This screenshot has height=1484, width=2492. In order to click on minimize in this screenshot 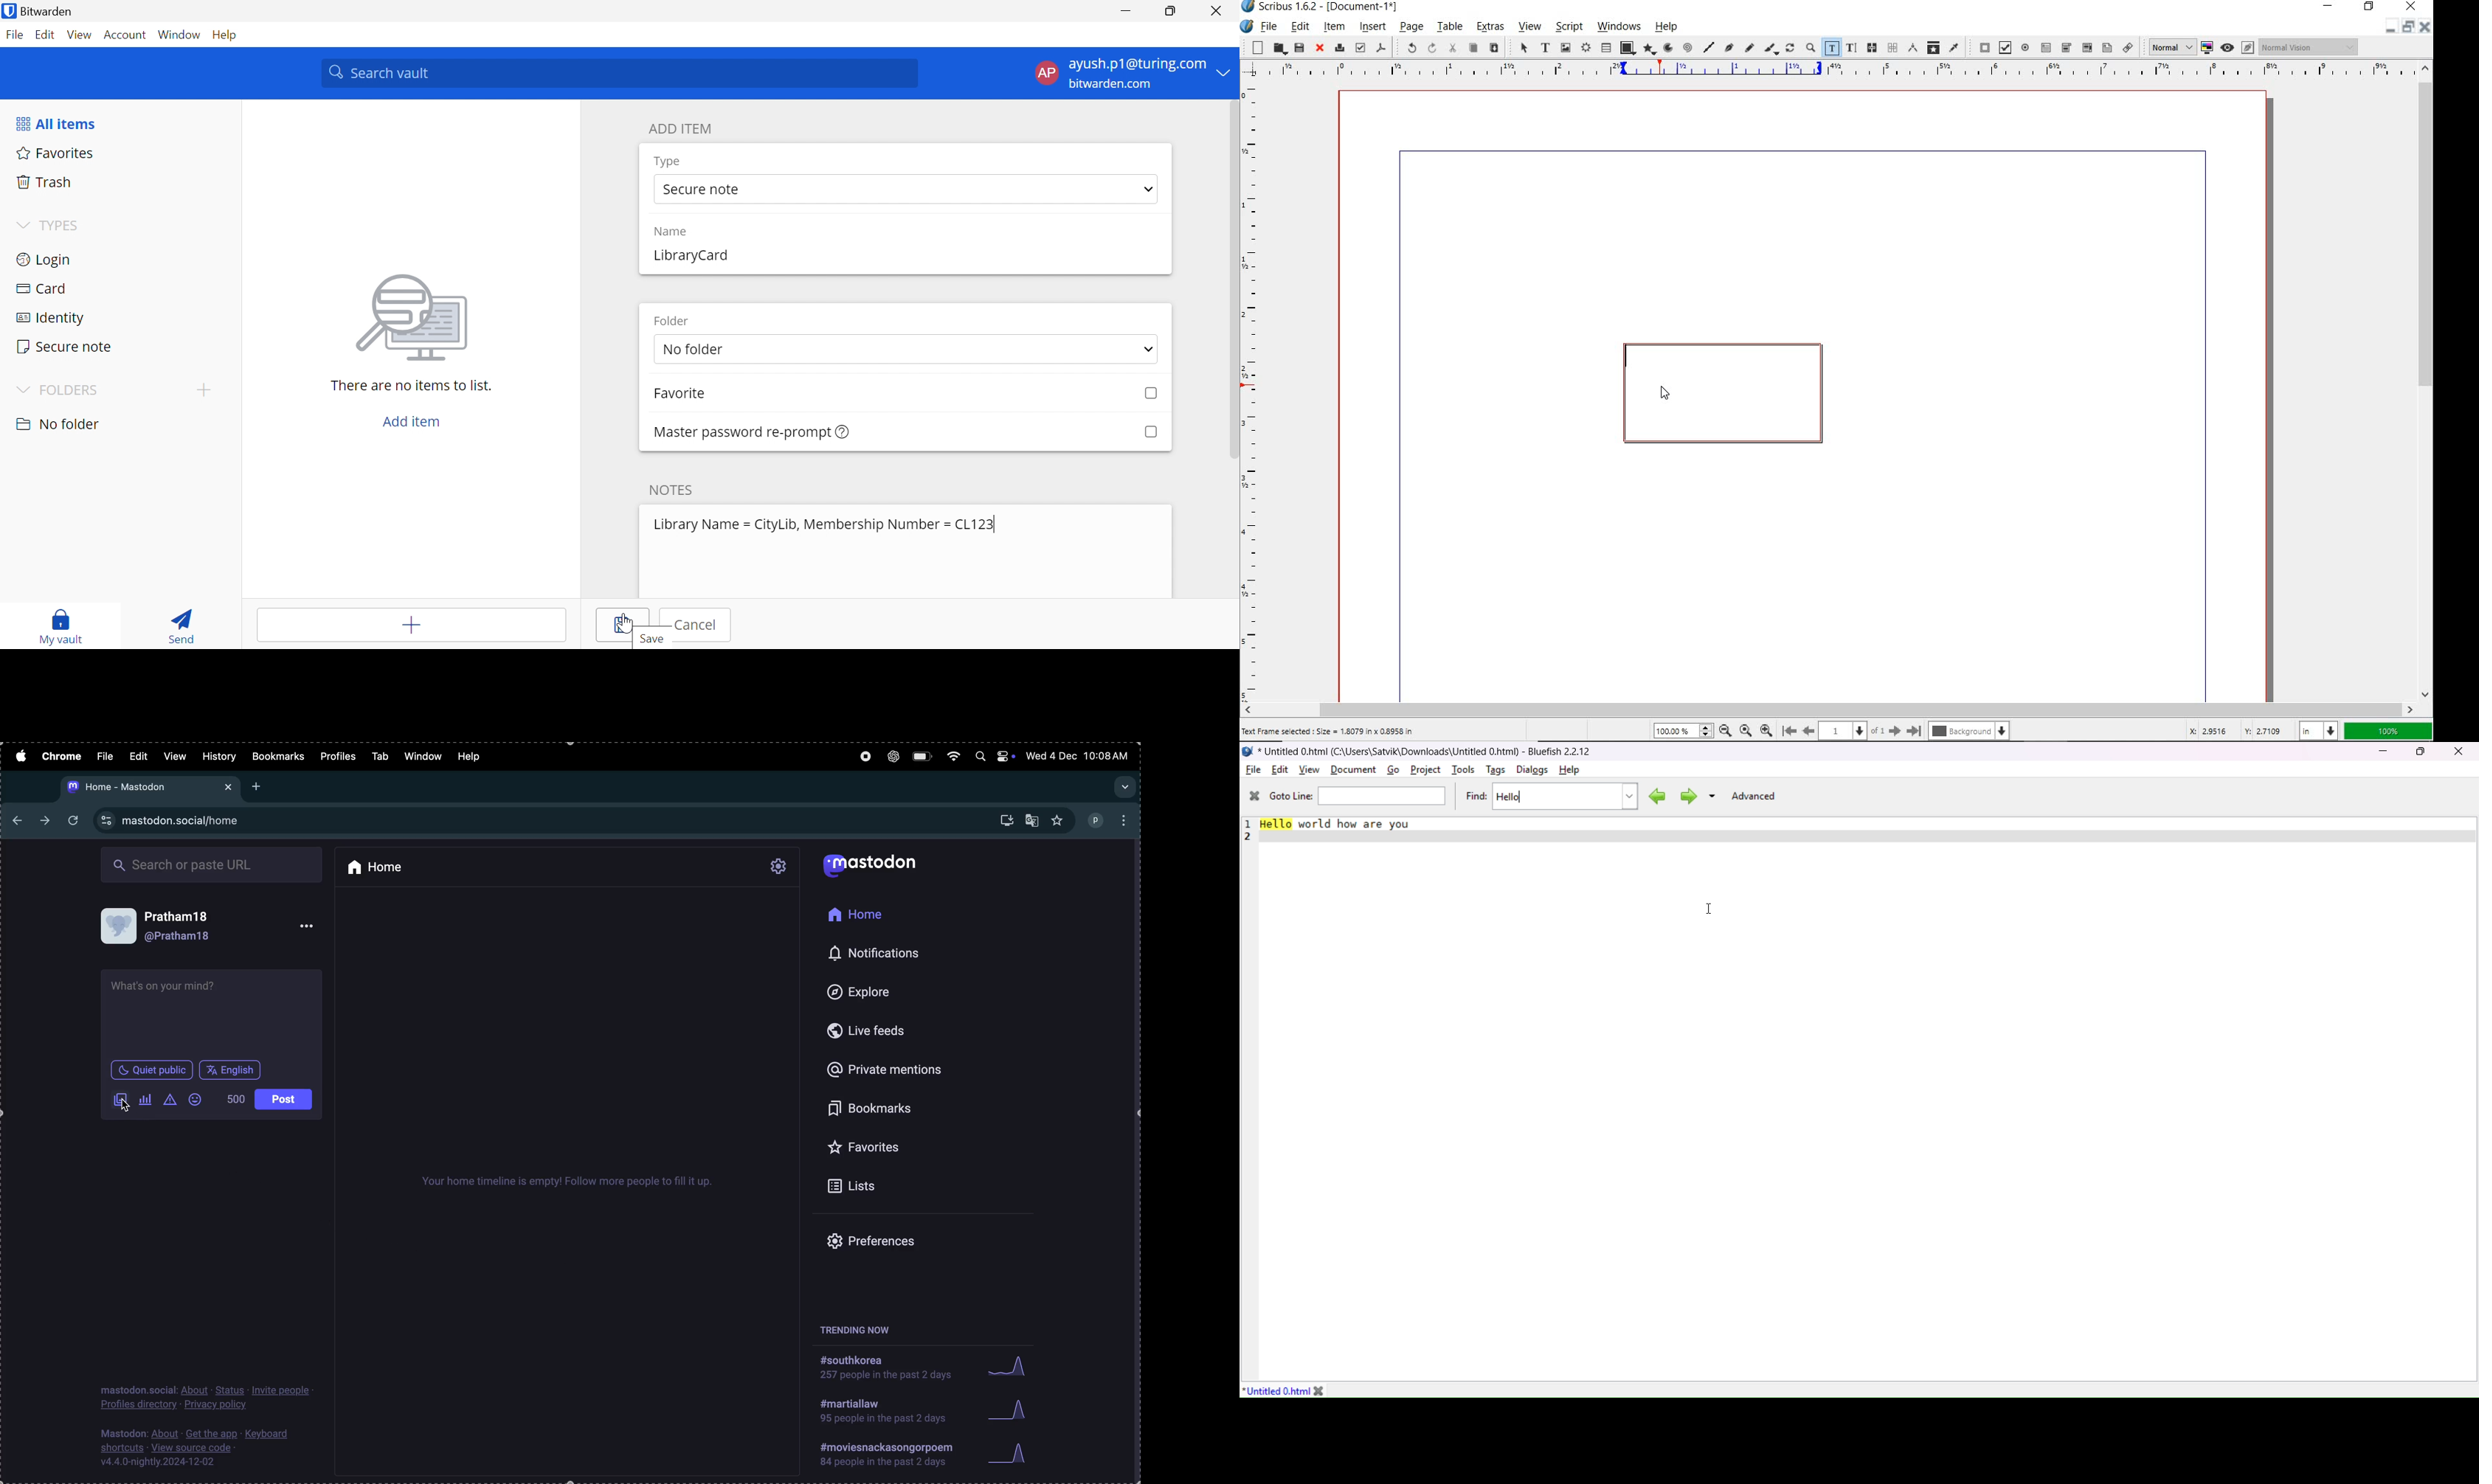, I will do `click(2407, 27)`.